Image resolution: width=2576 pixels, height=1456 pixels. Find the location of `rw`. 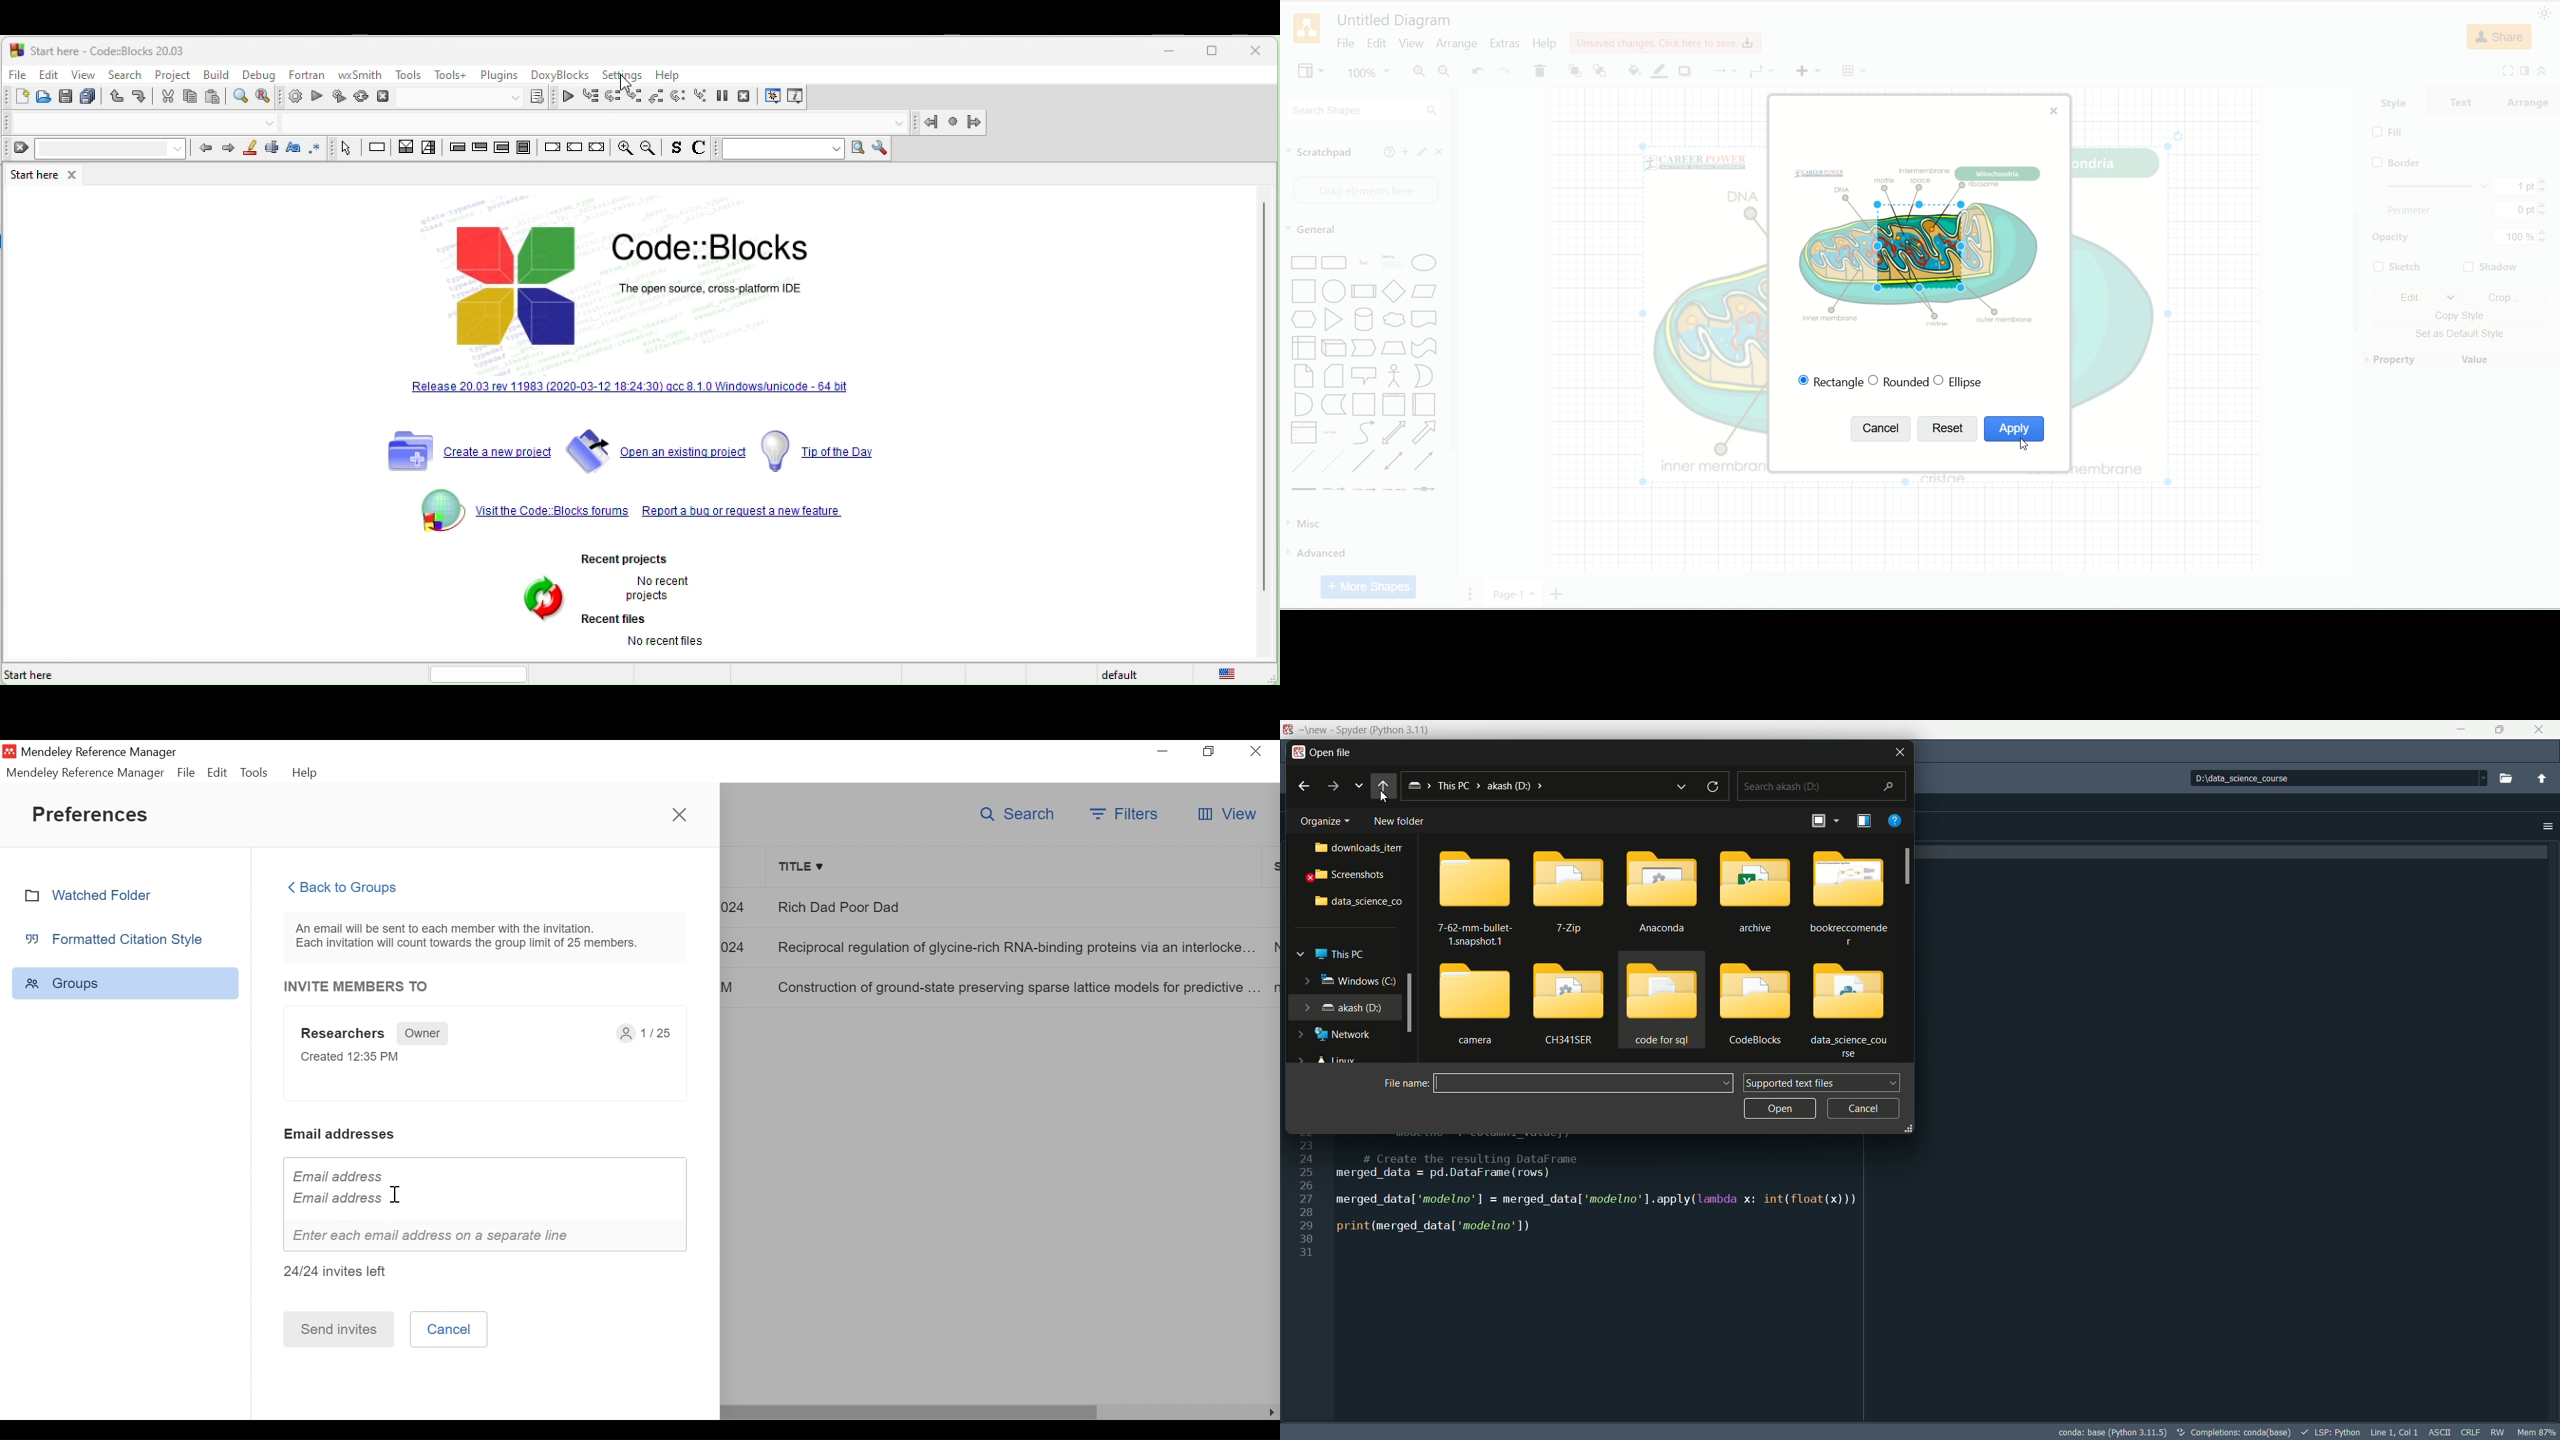

rw is located at coordinates (2499, 1431).